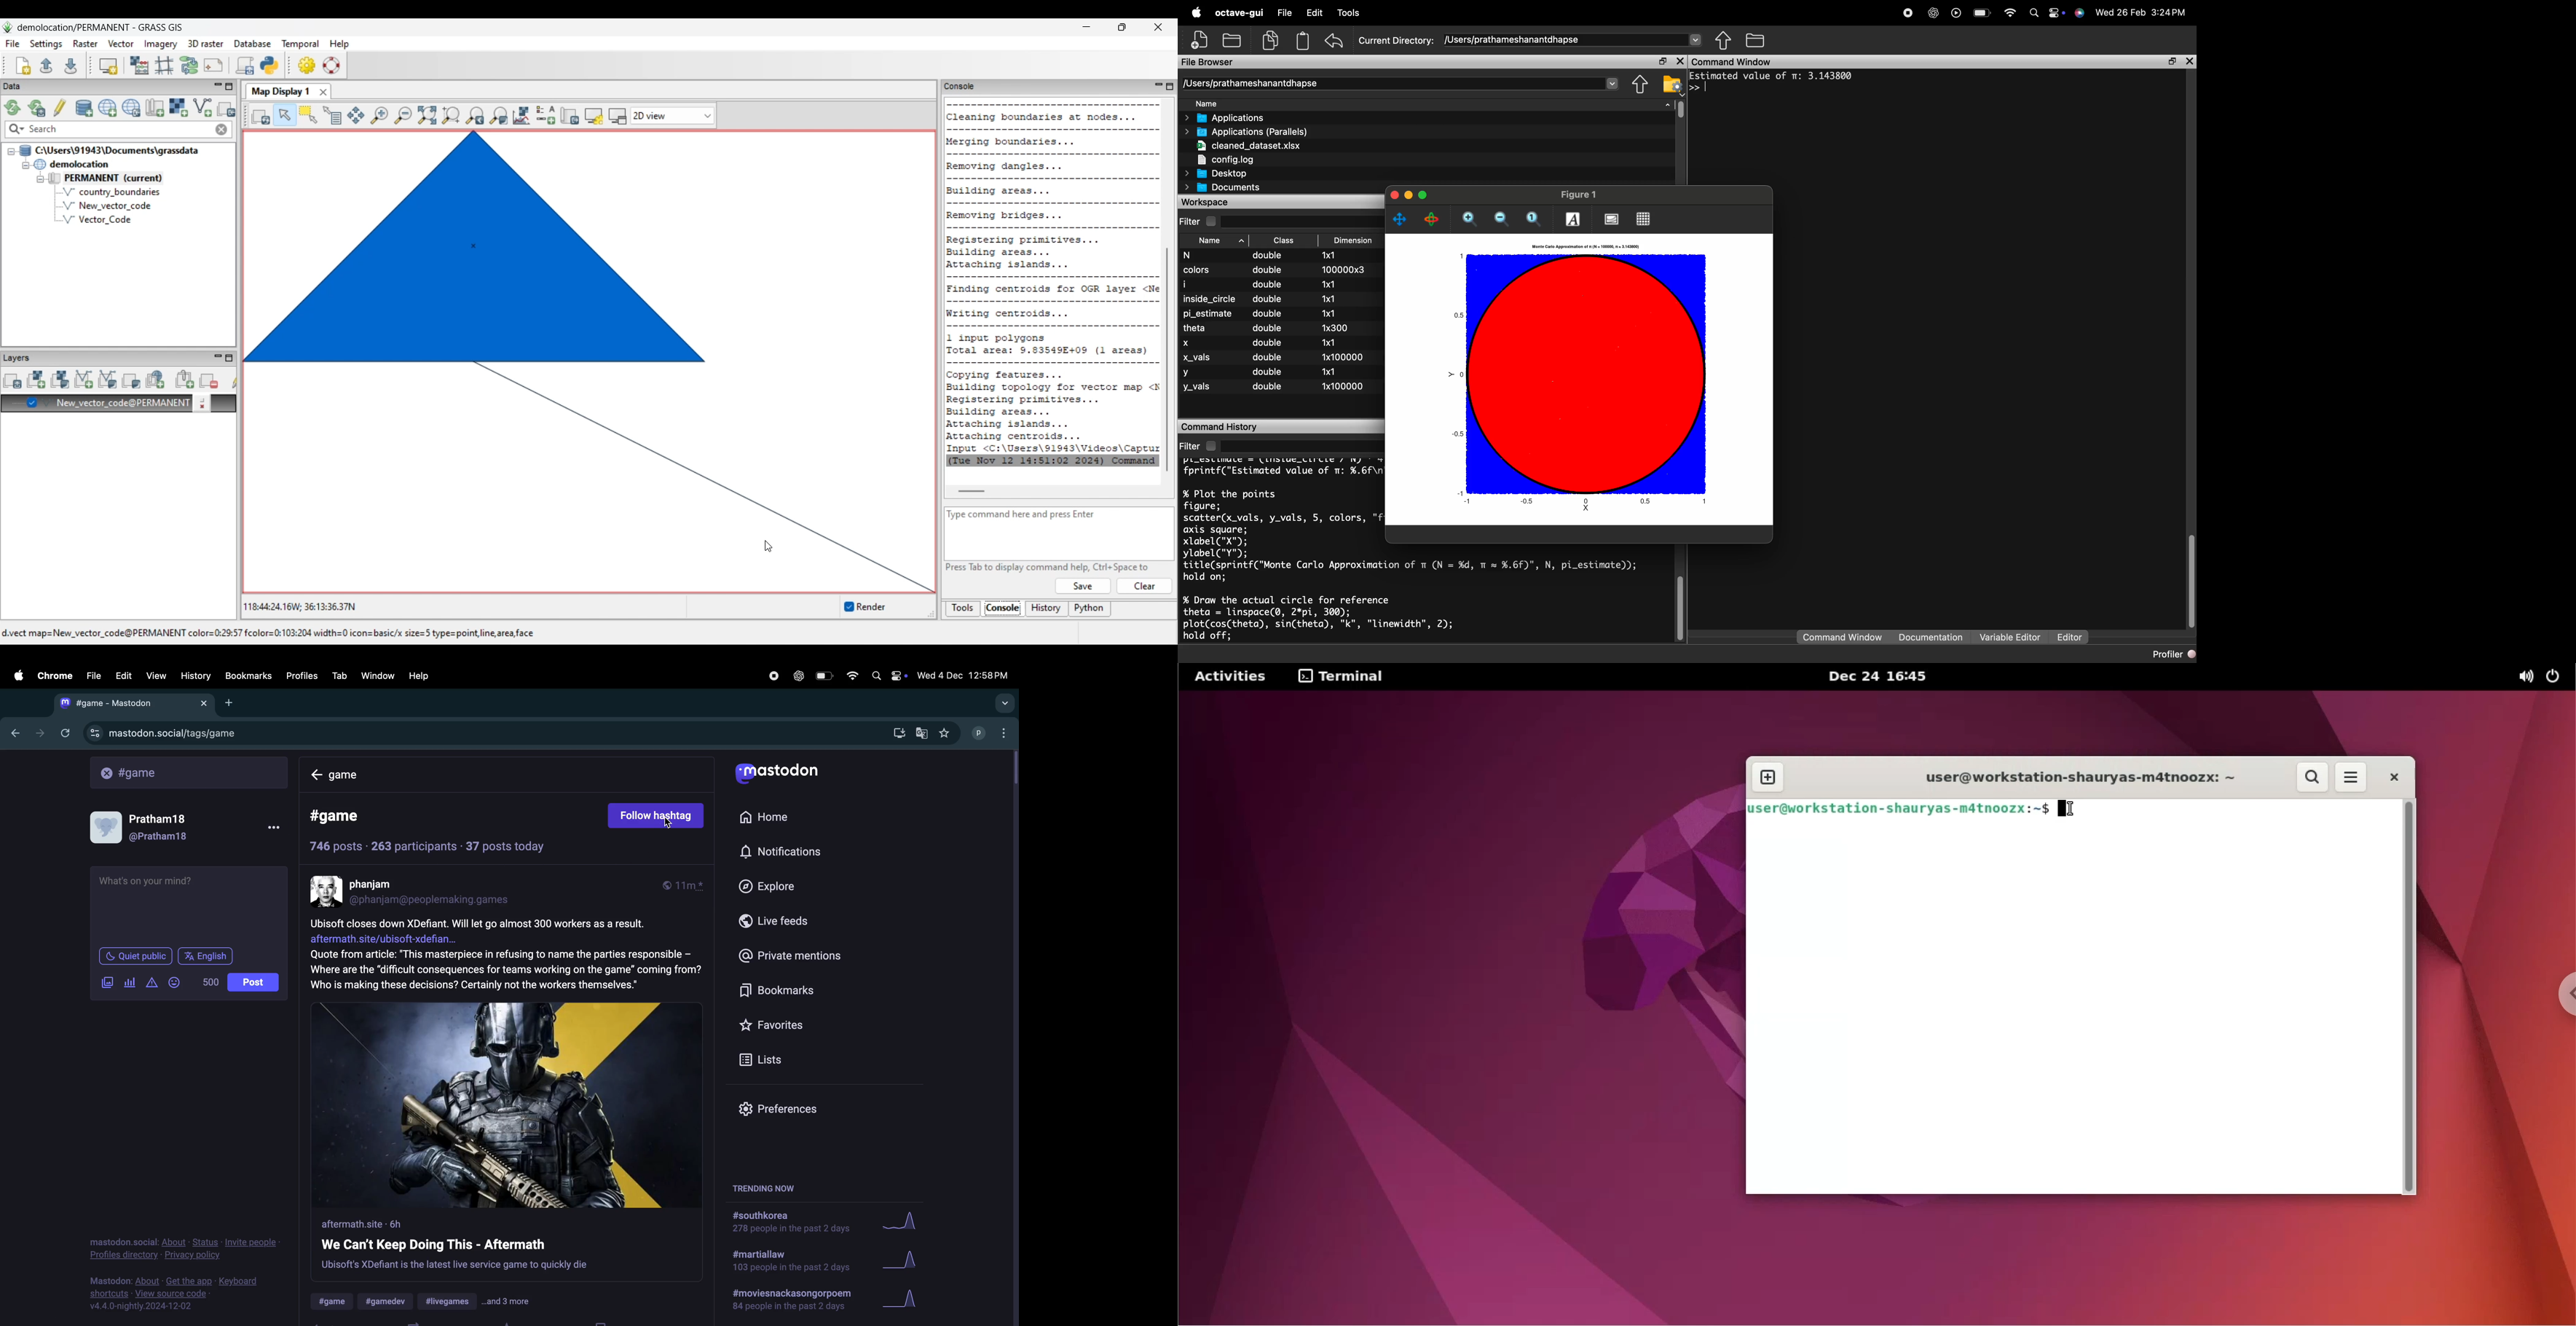 This screenshot has width=2576, height=1344. Describe the element at coordinates (162, 733) in the screenshot. I see `mastodon url` at that location.